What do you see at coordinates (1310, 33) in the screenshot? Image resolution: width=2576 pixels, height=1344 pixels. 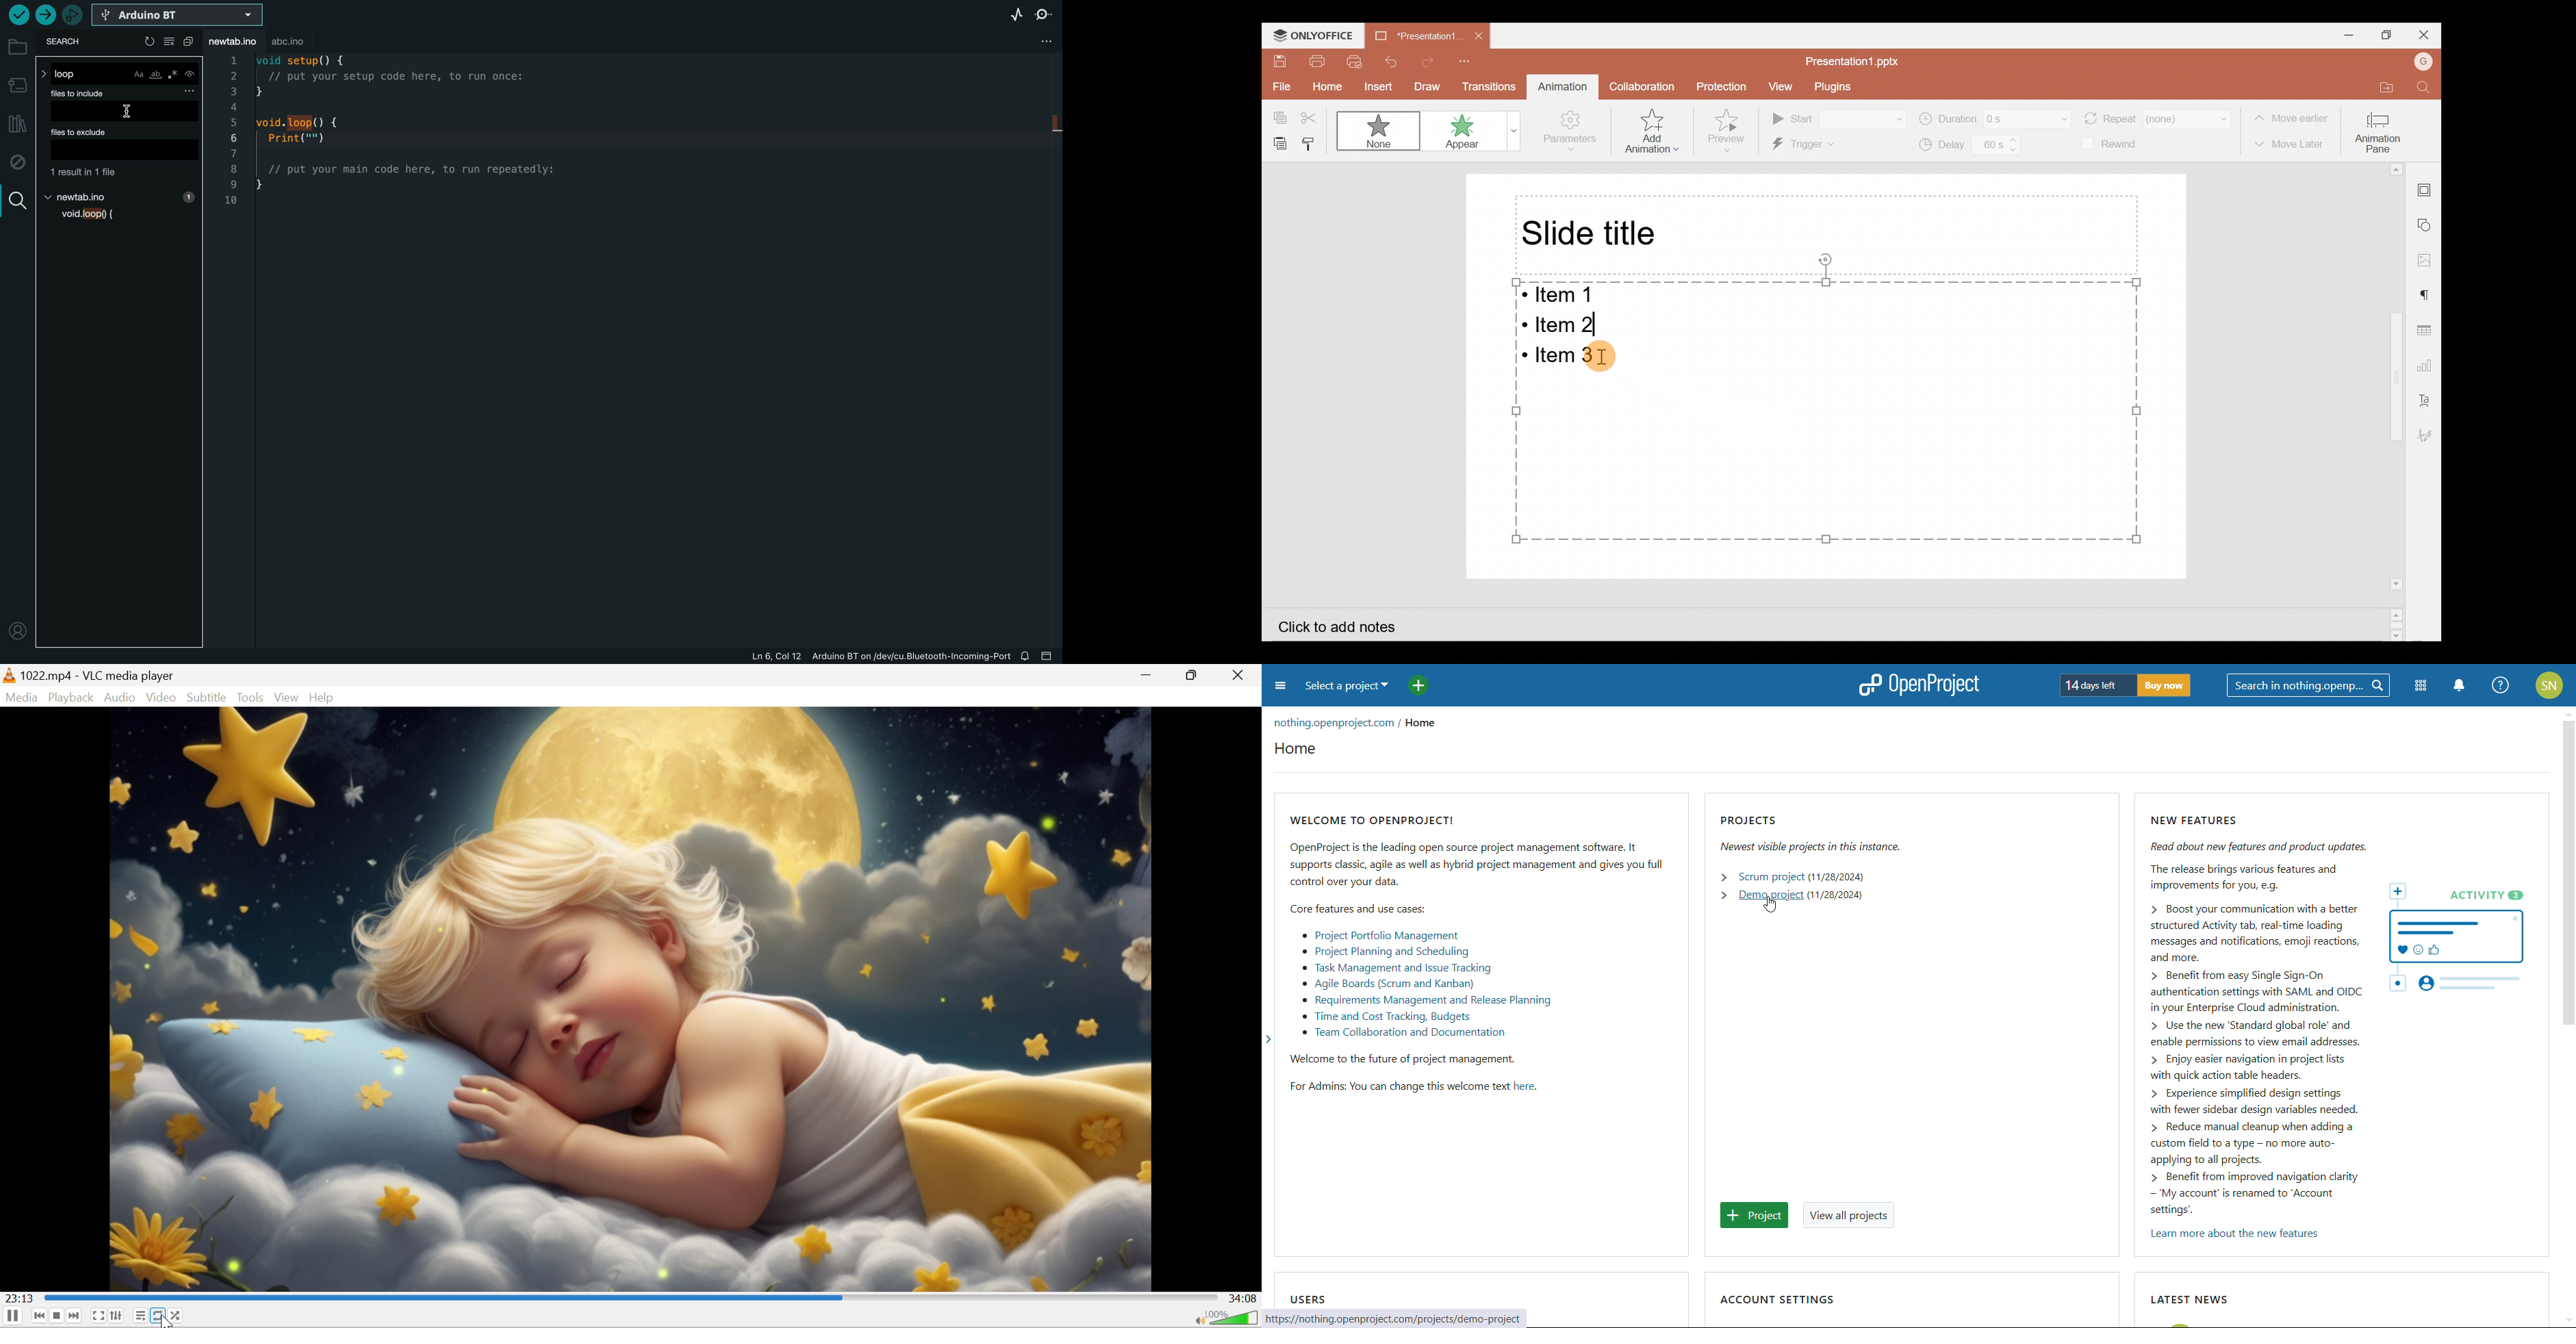 I see `ONLYOFFICE` at bounding box center [1310, 33].